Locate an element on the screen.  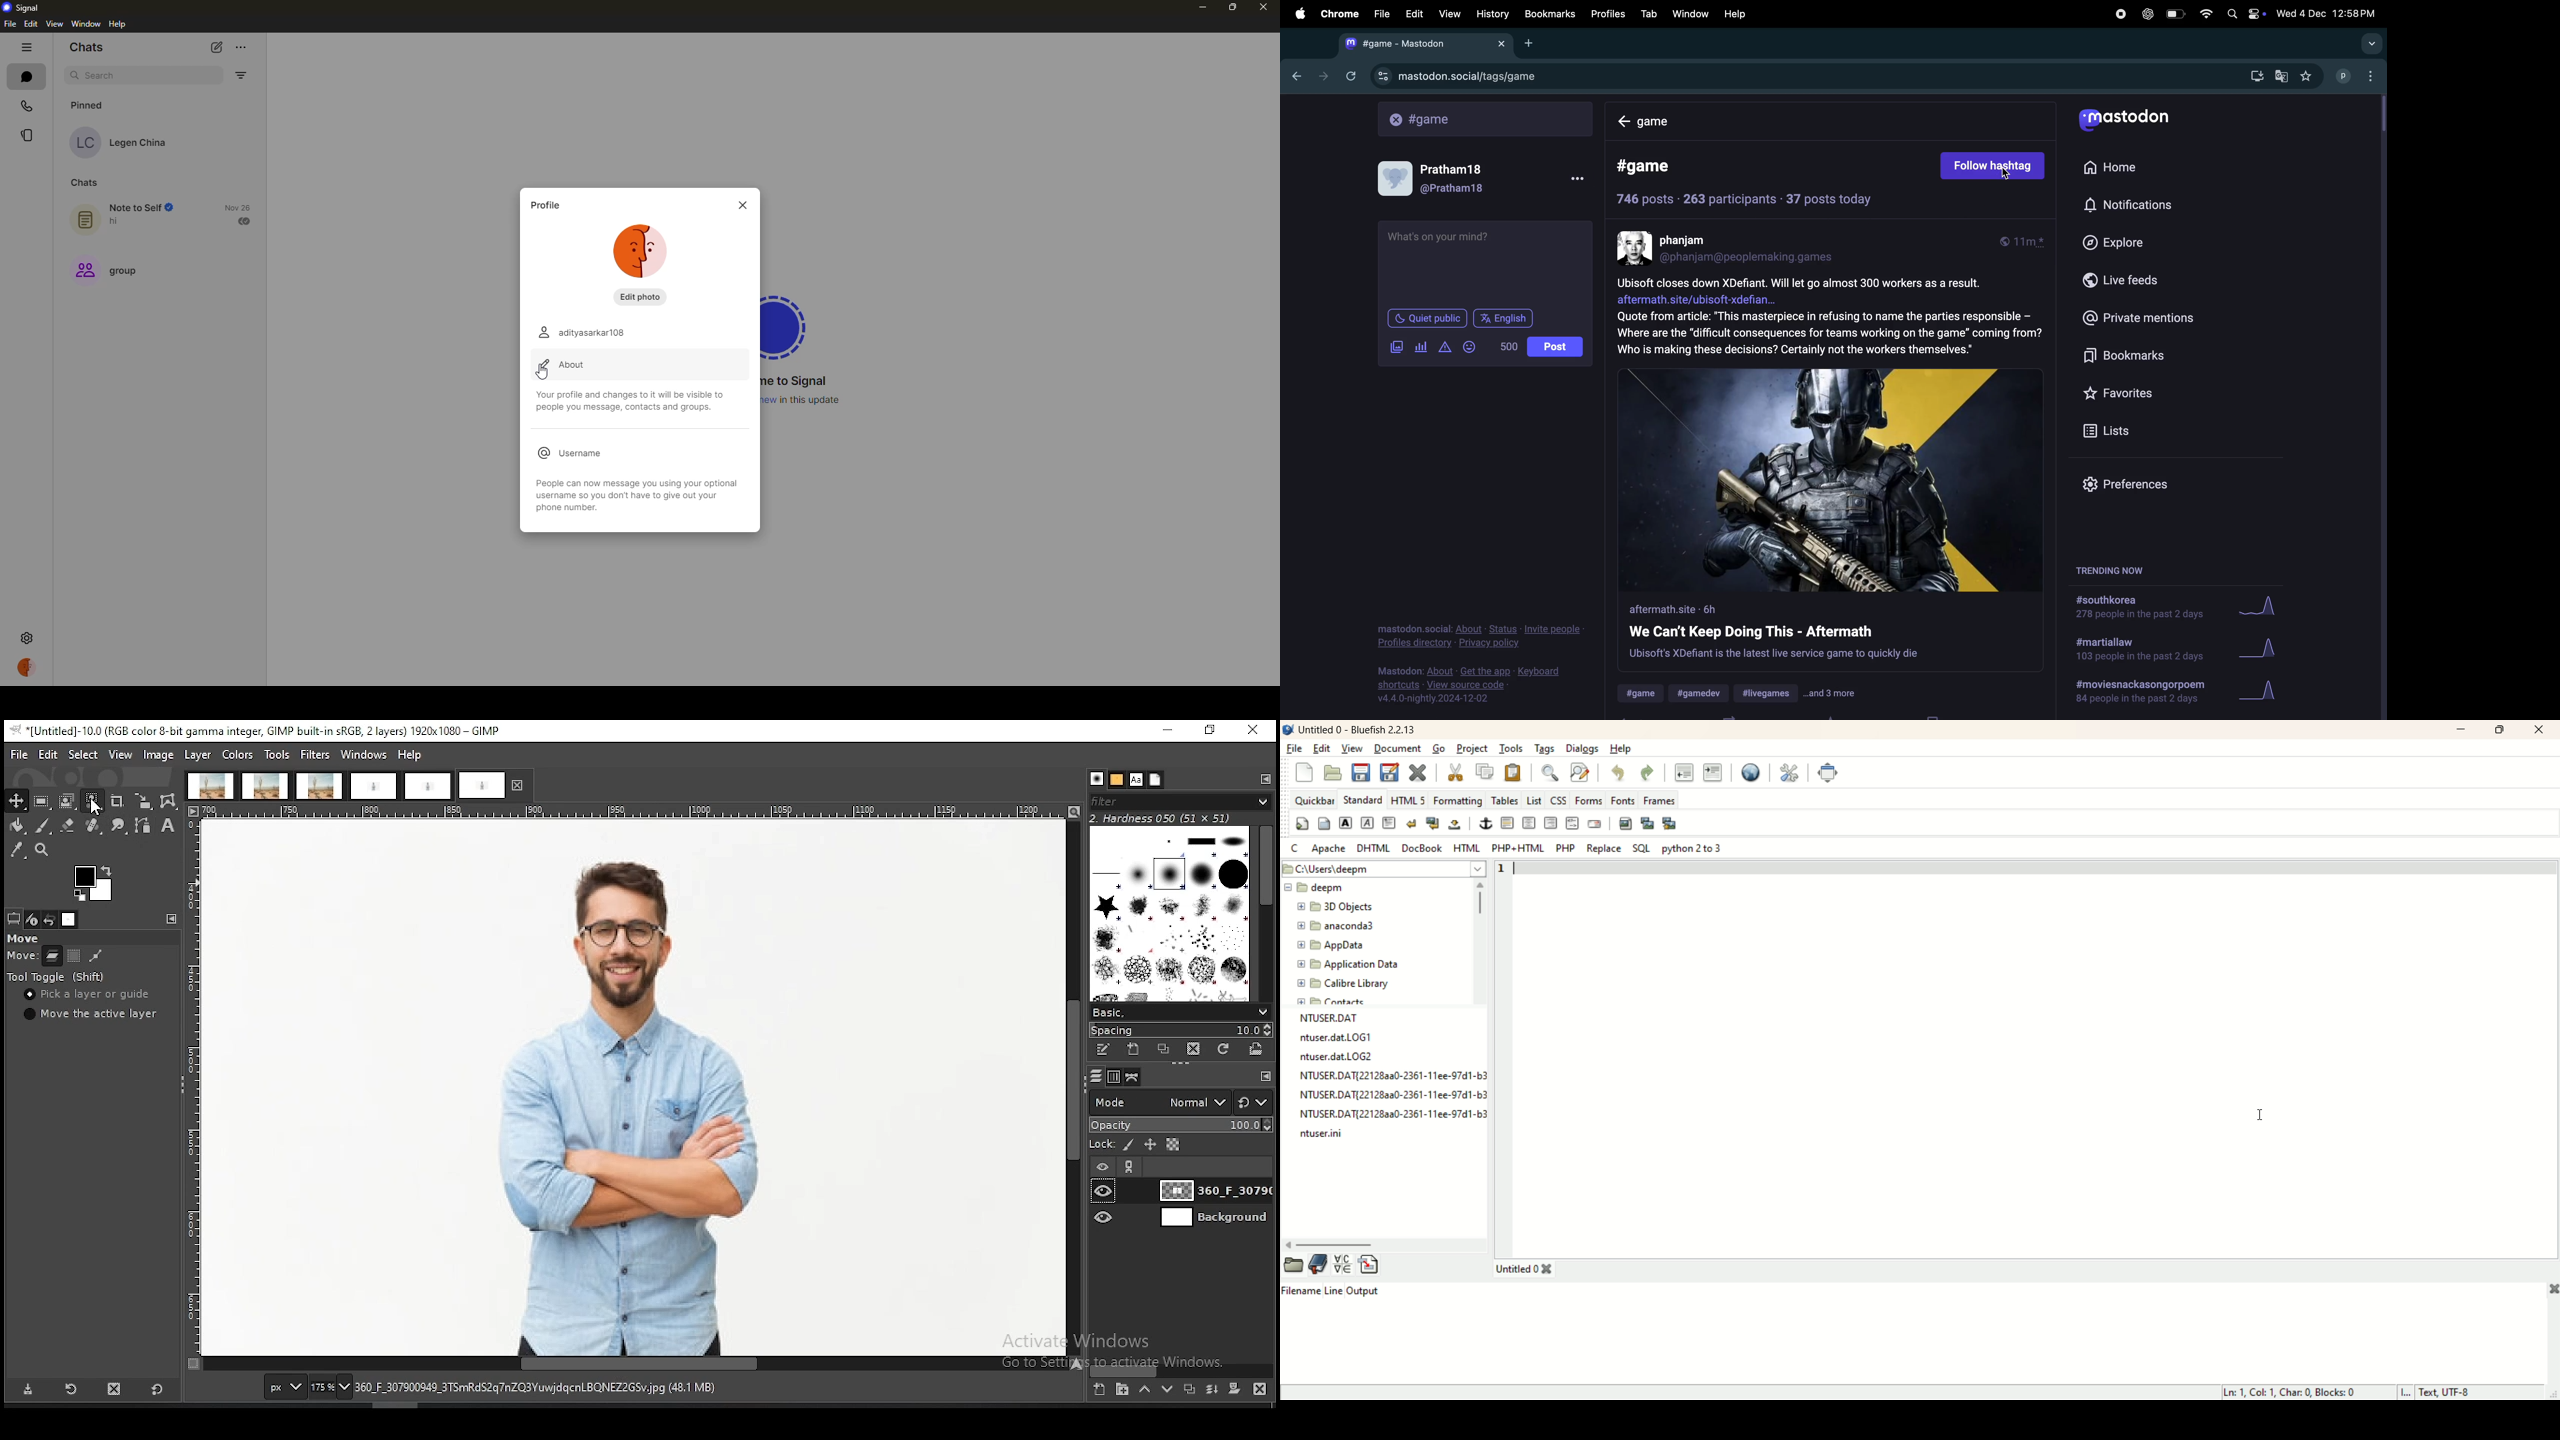
maximize is located at coordinates (1231, 8).